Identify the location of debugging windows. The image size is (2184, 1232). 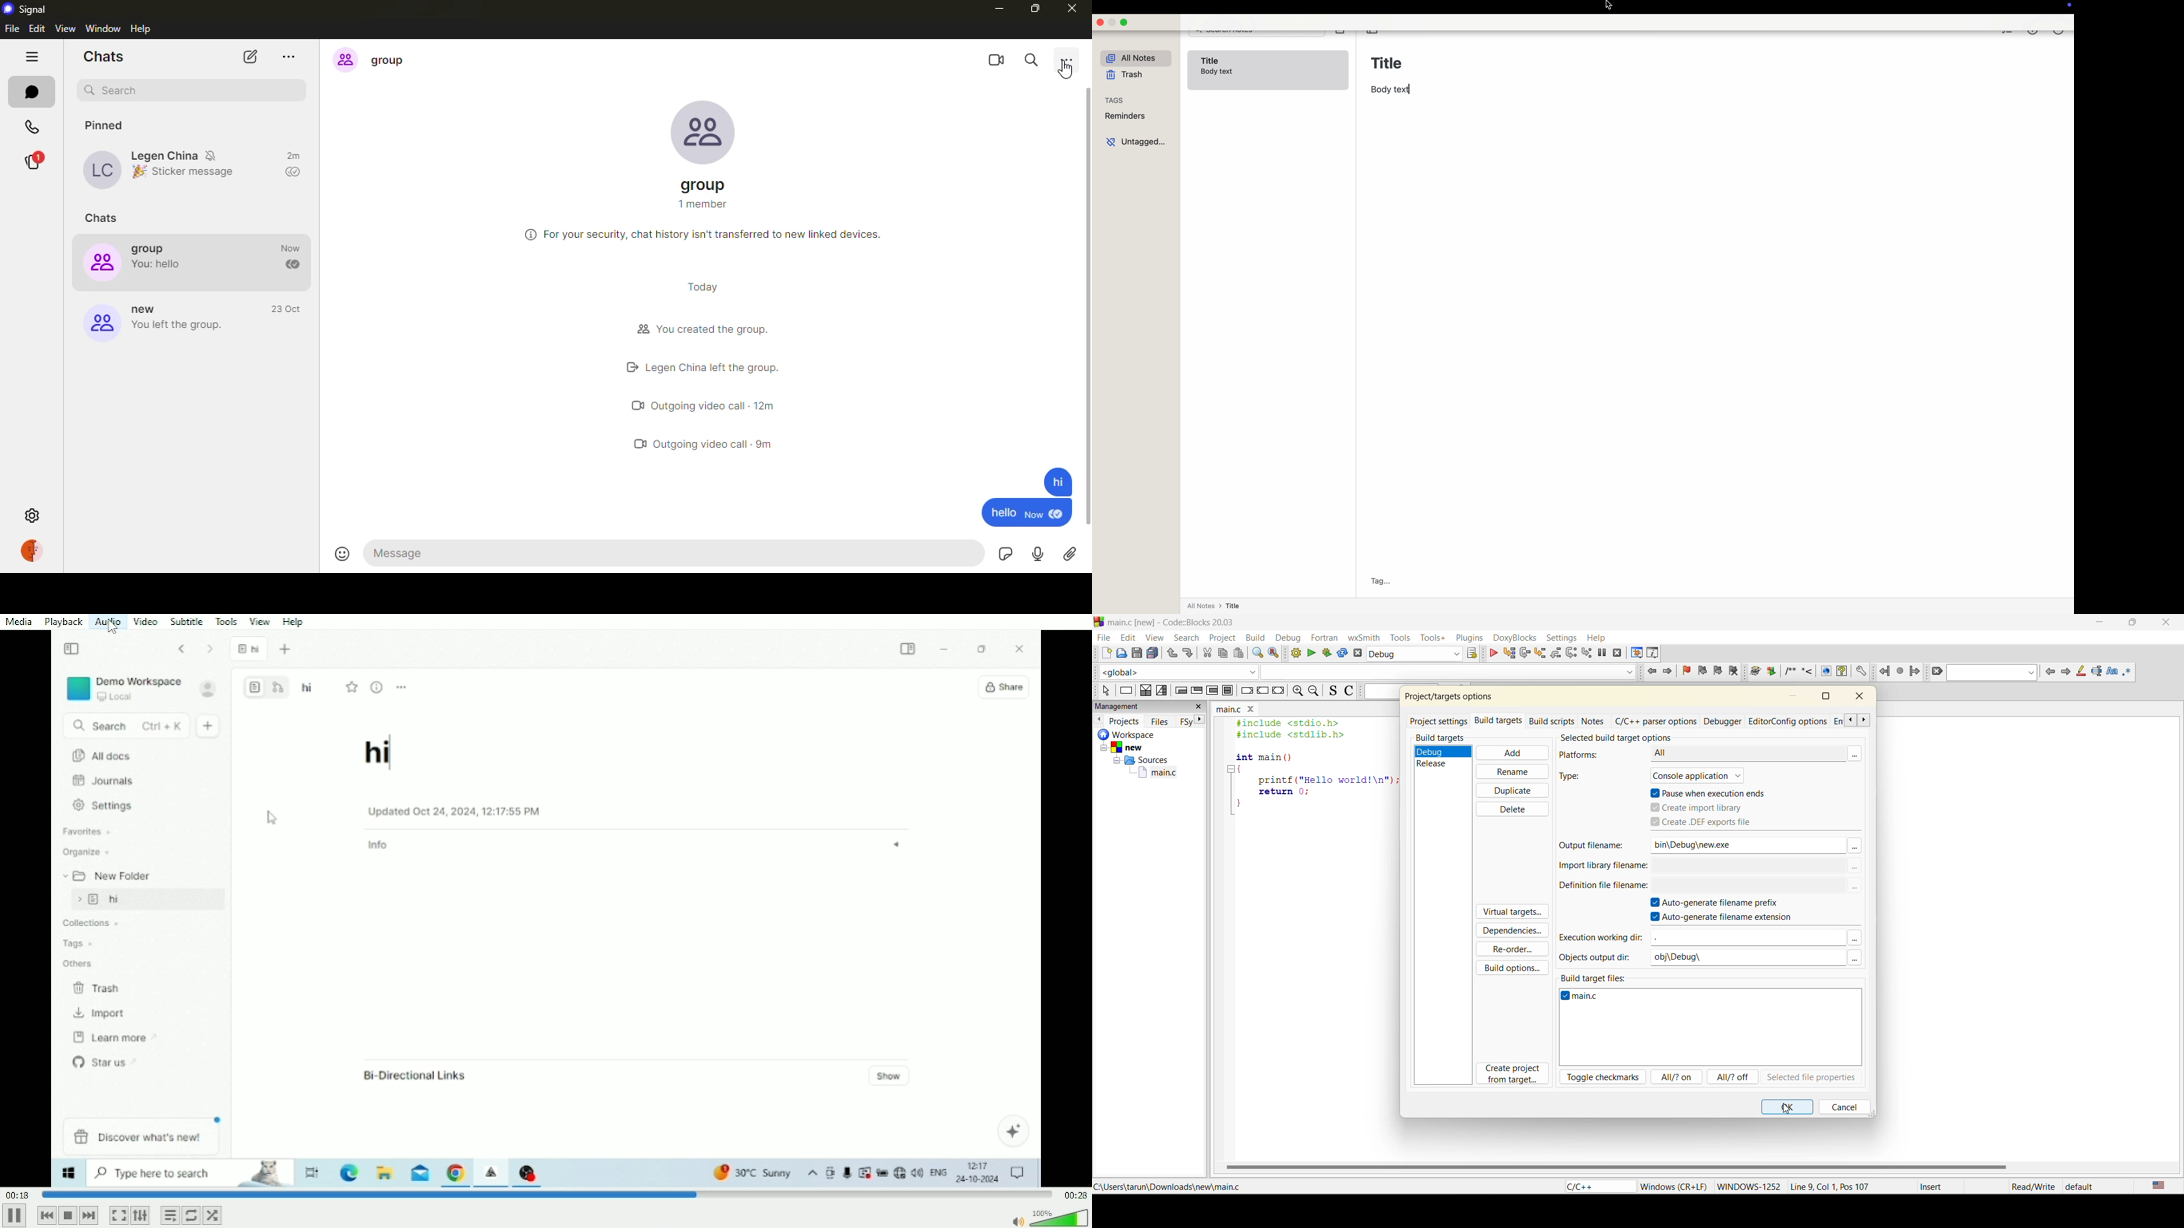
(1637, 653).